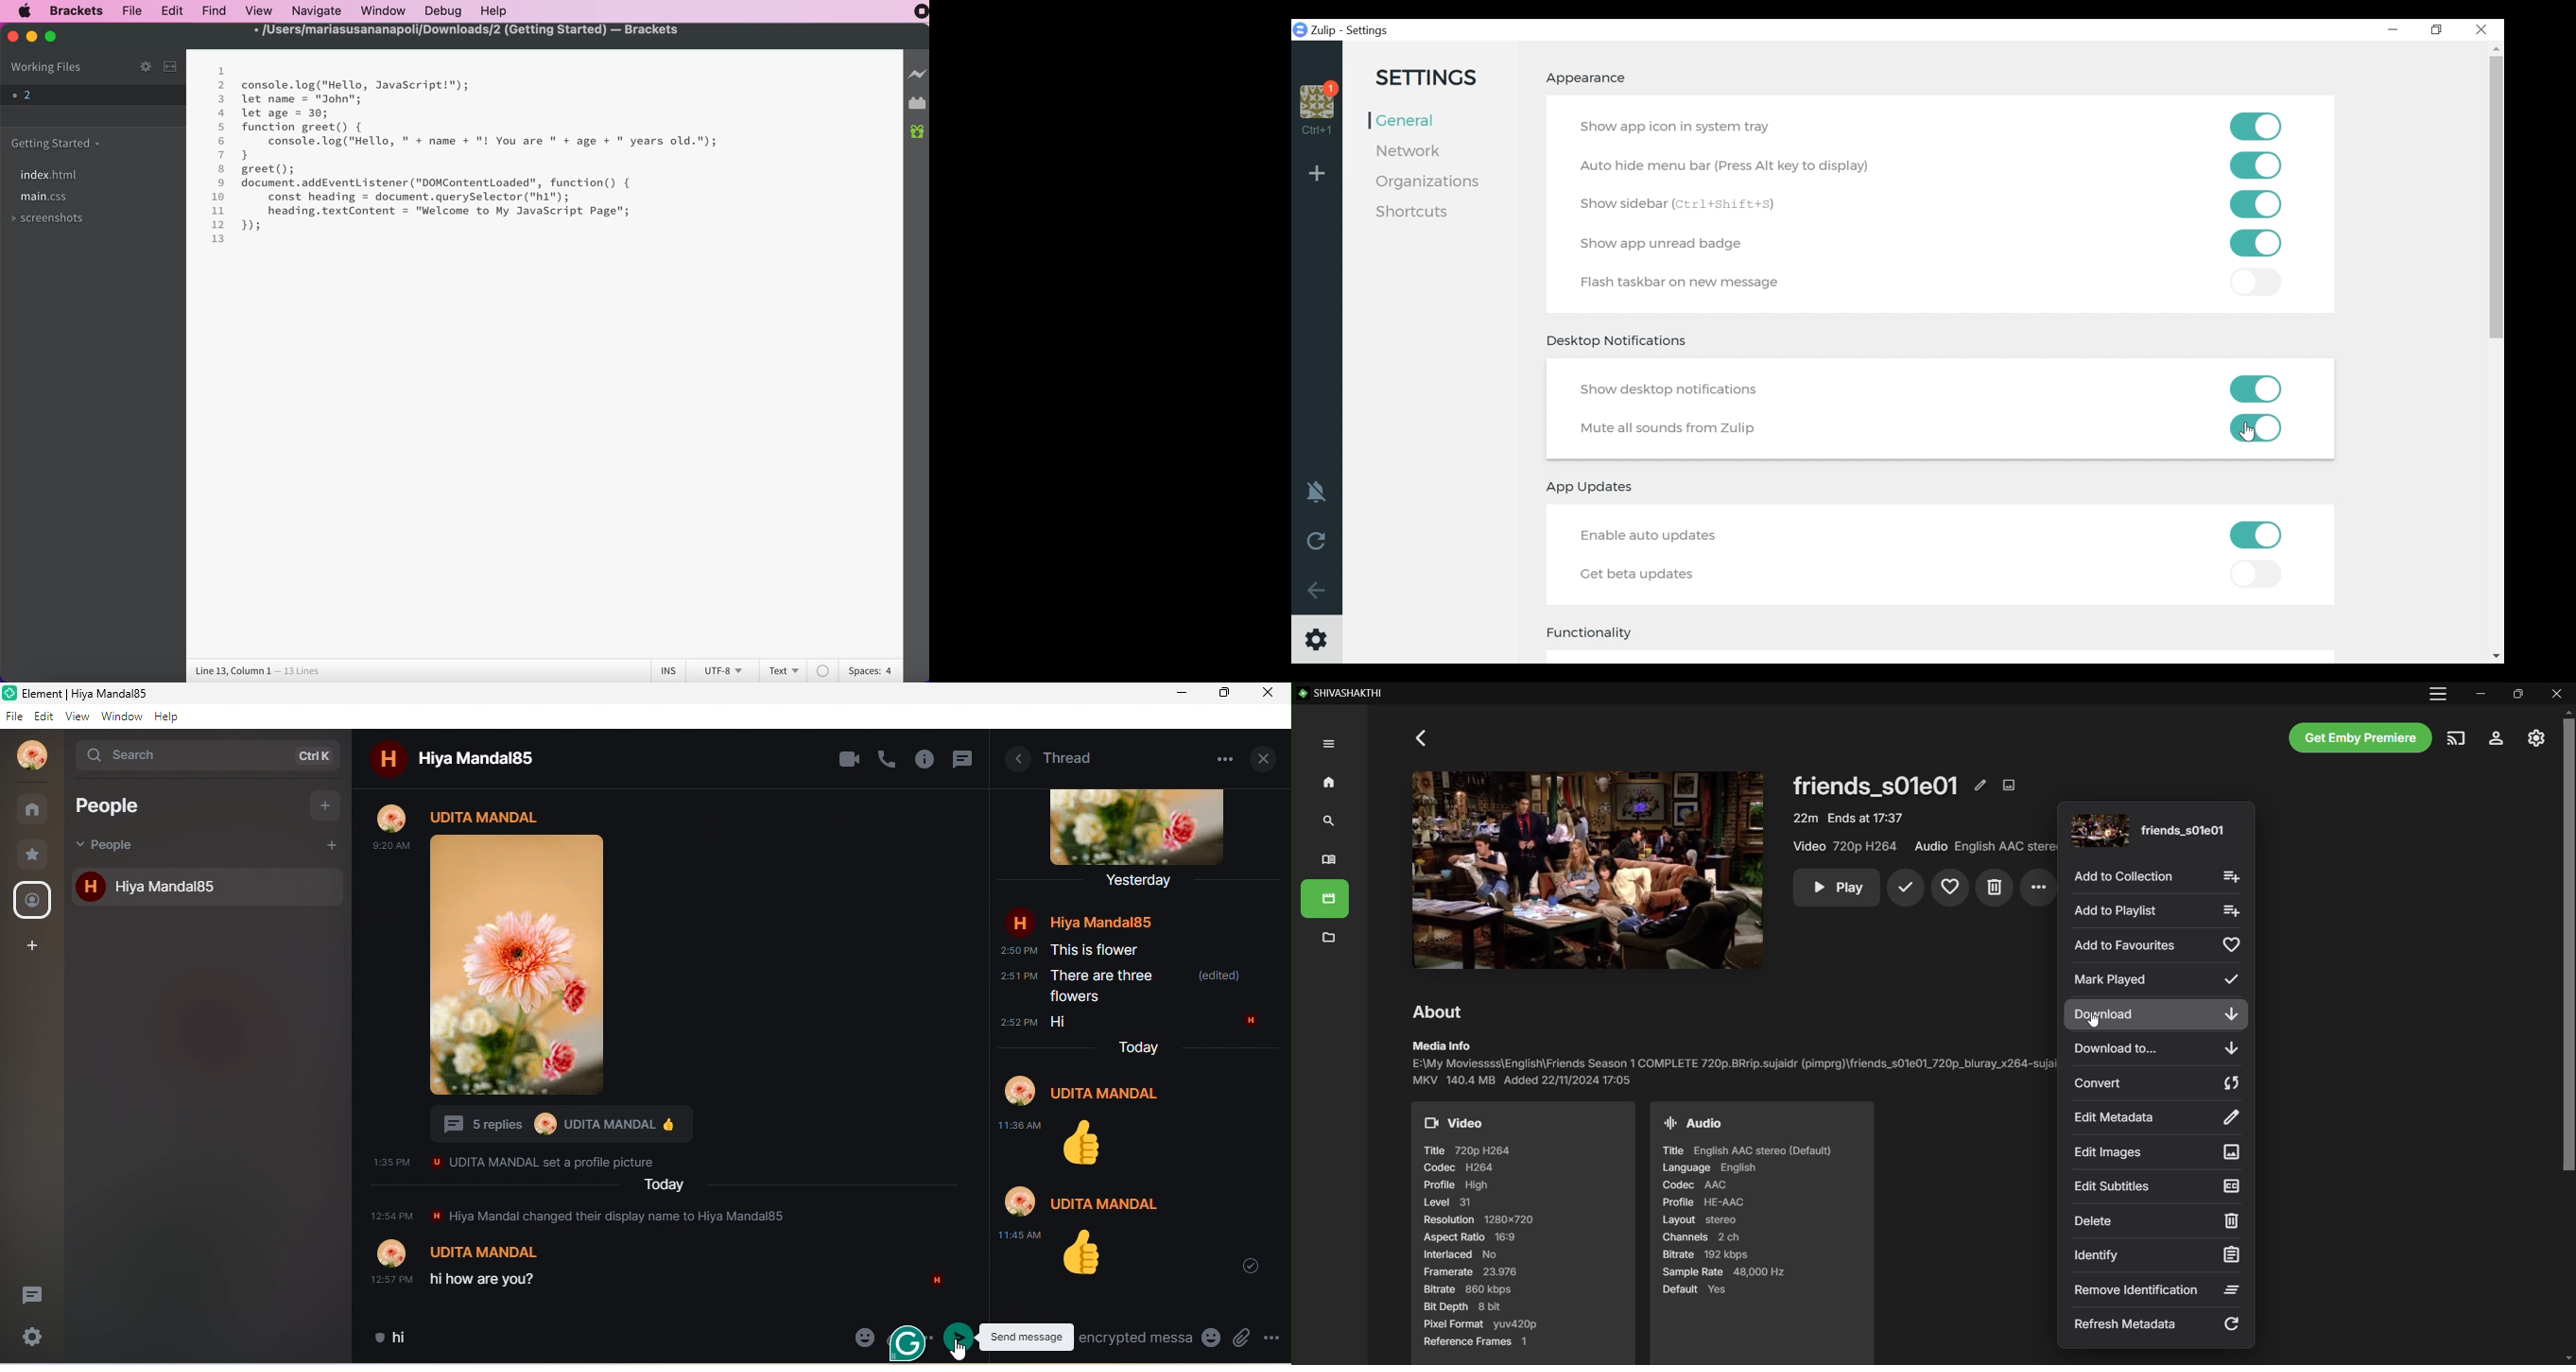 The height and width of the screenshot is (1372, 2576). I want to click on yesterday, so click(1143, 881).